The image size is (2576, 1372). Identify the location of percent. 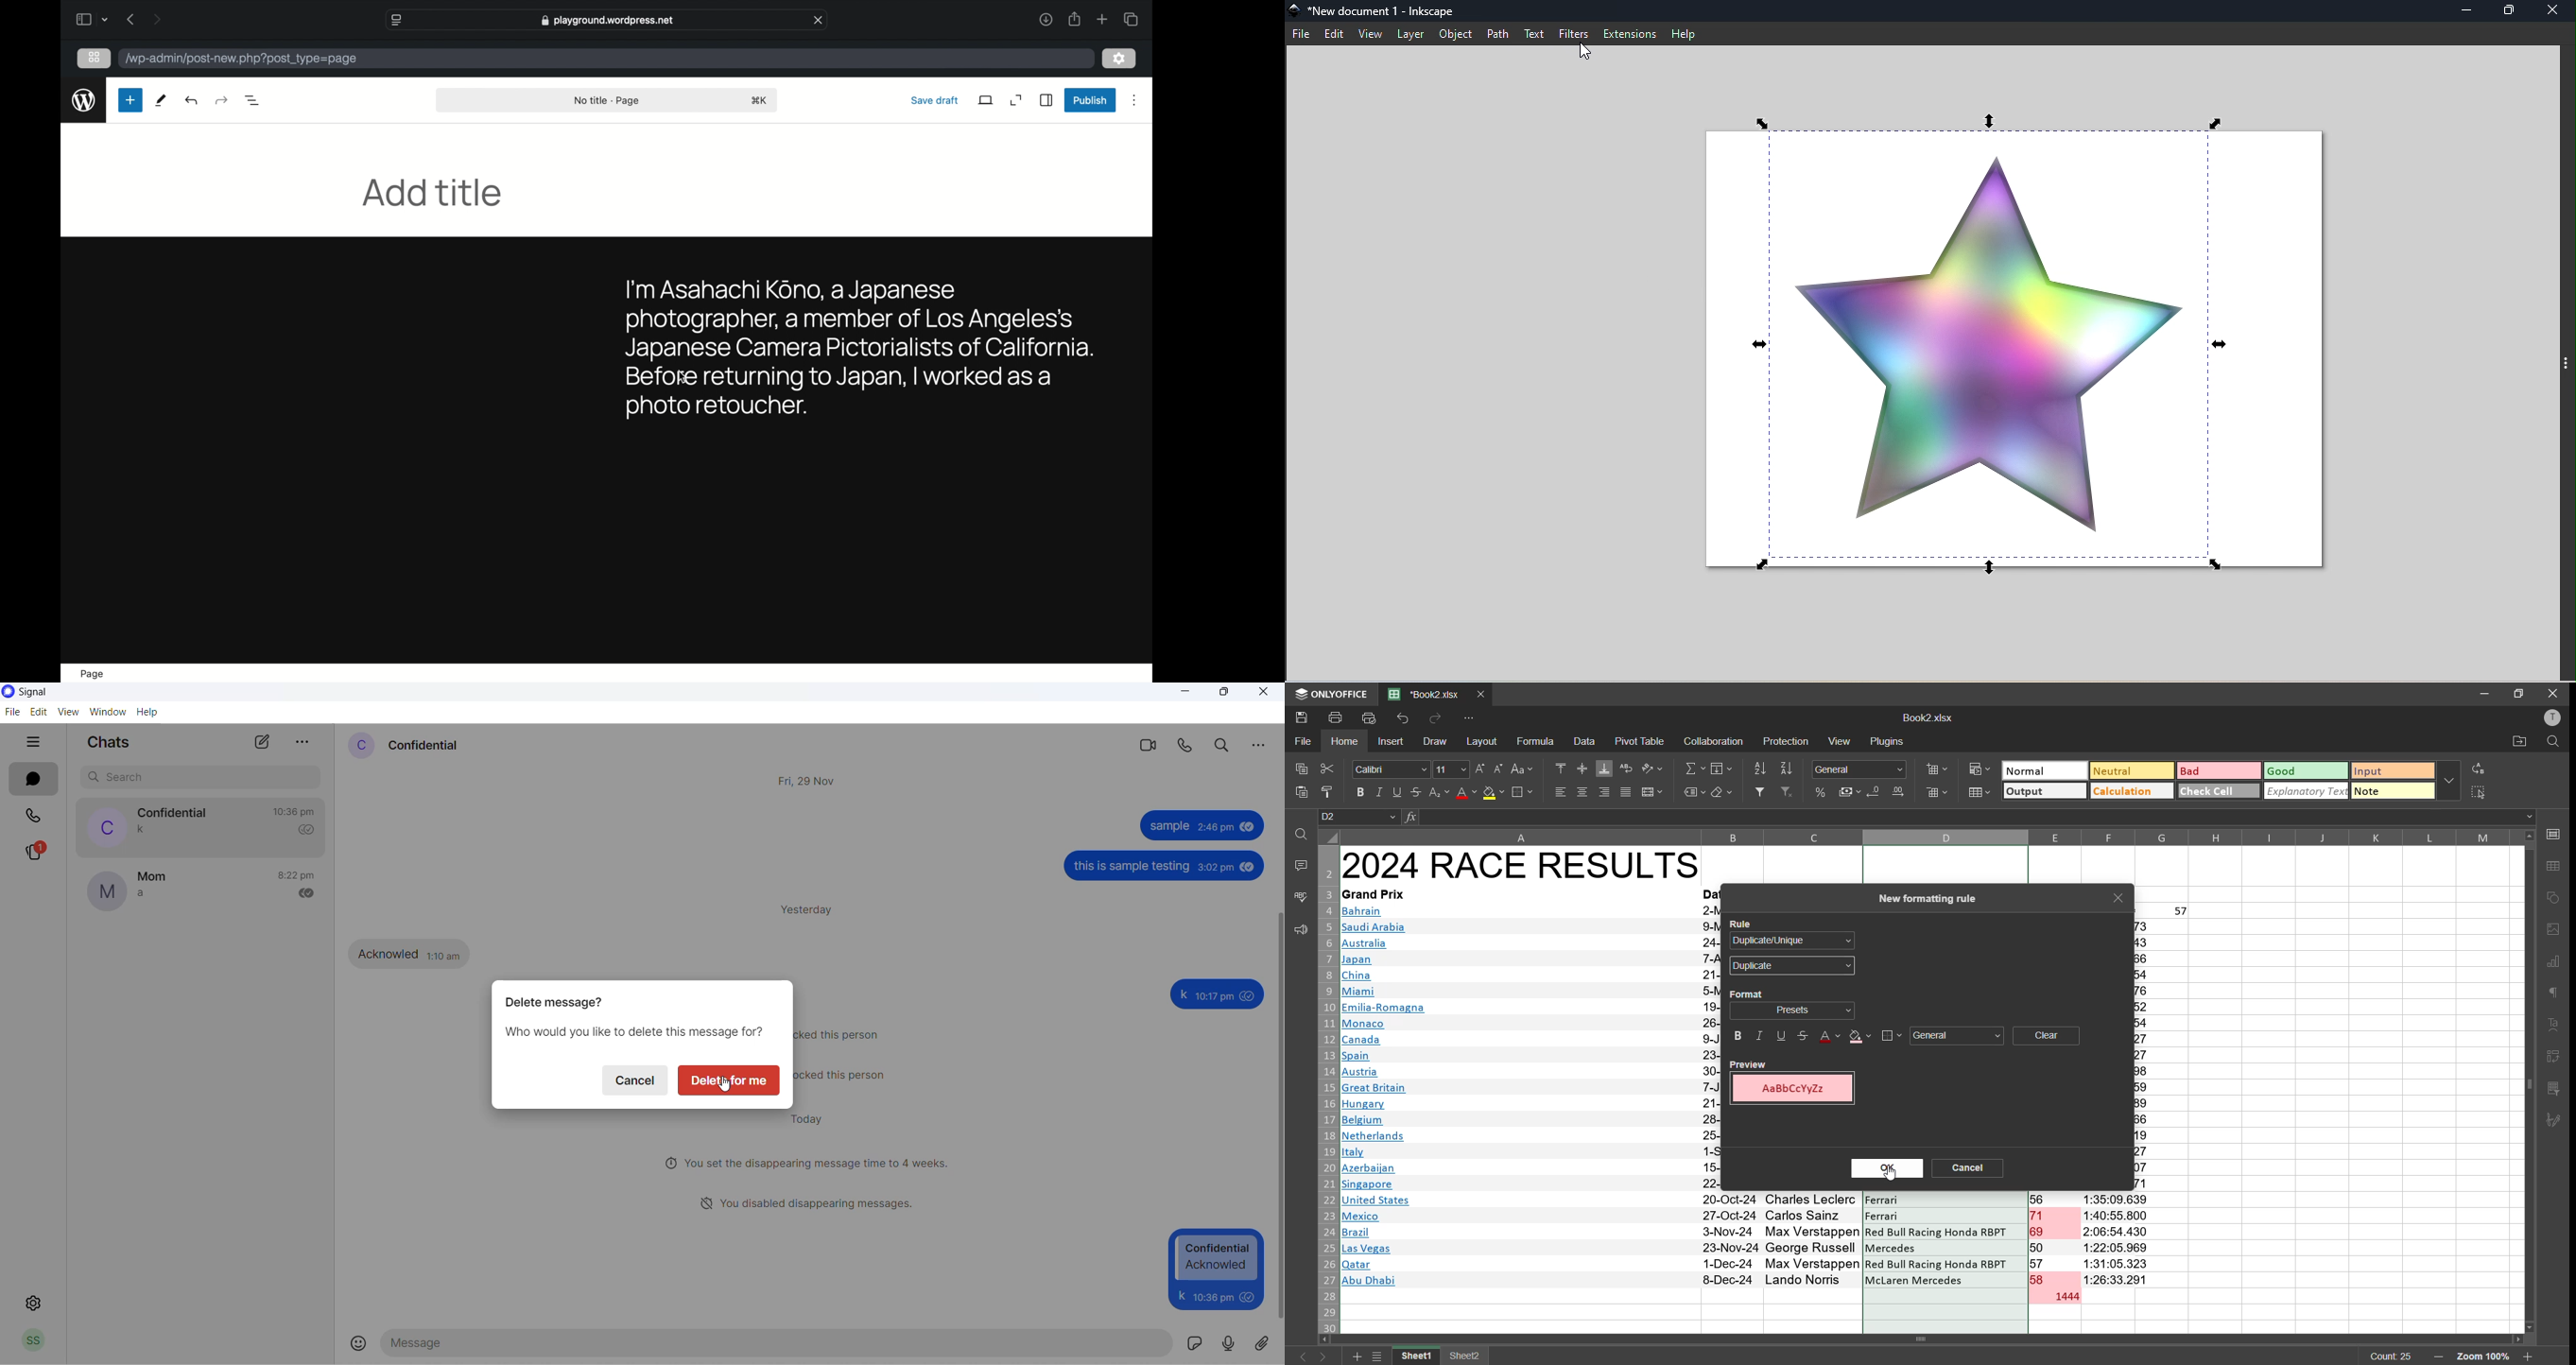
(1821, 793).